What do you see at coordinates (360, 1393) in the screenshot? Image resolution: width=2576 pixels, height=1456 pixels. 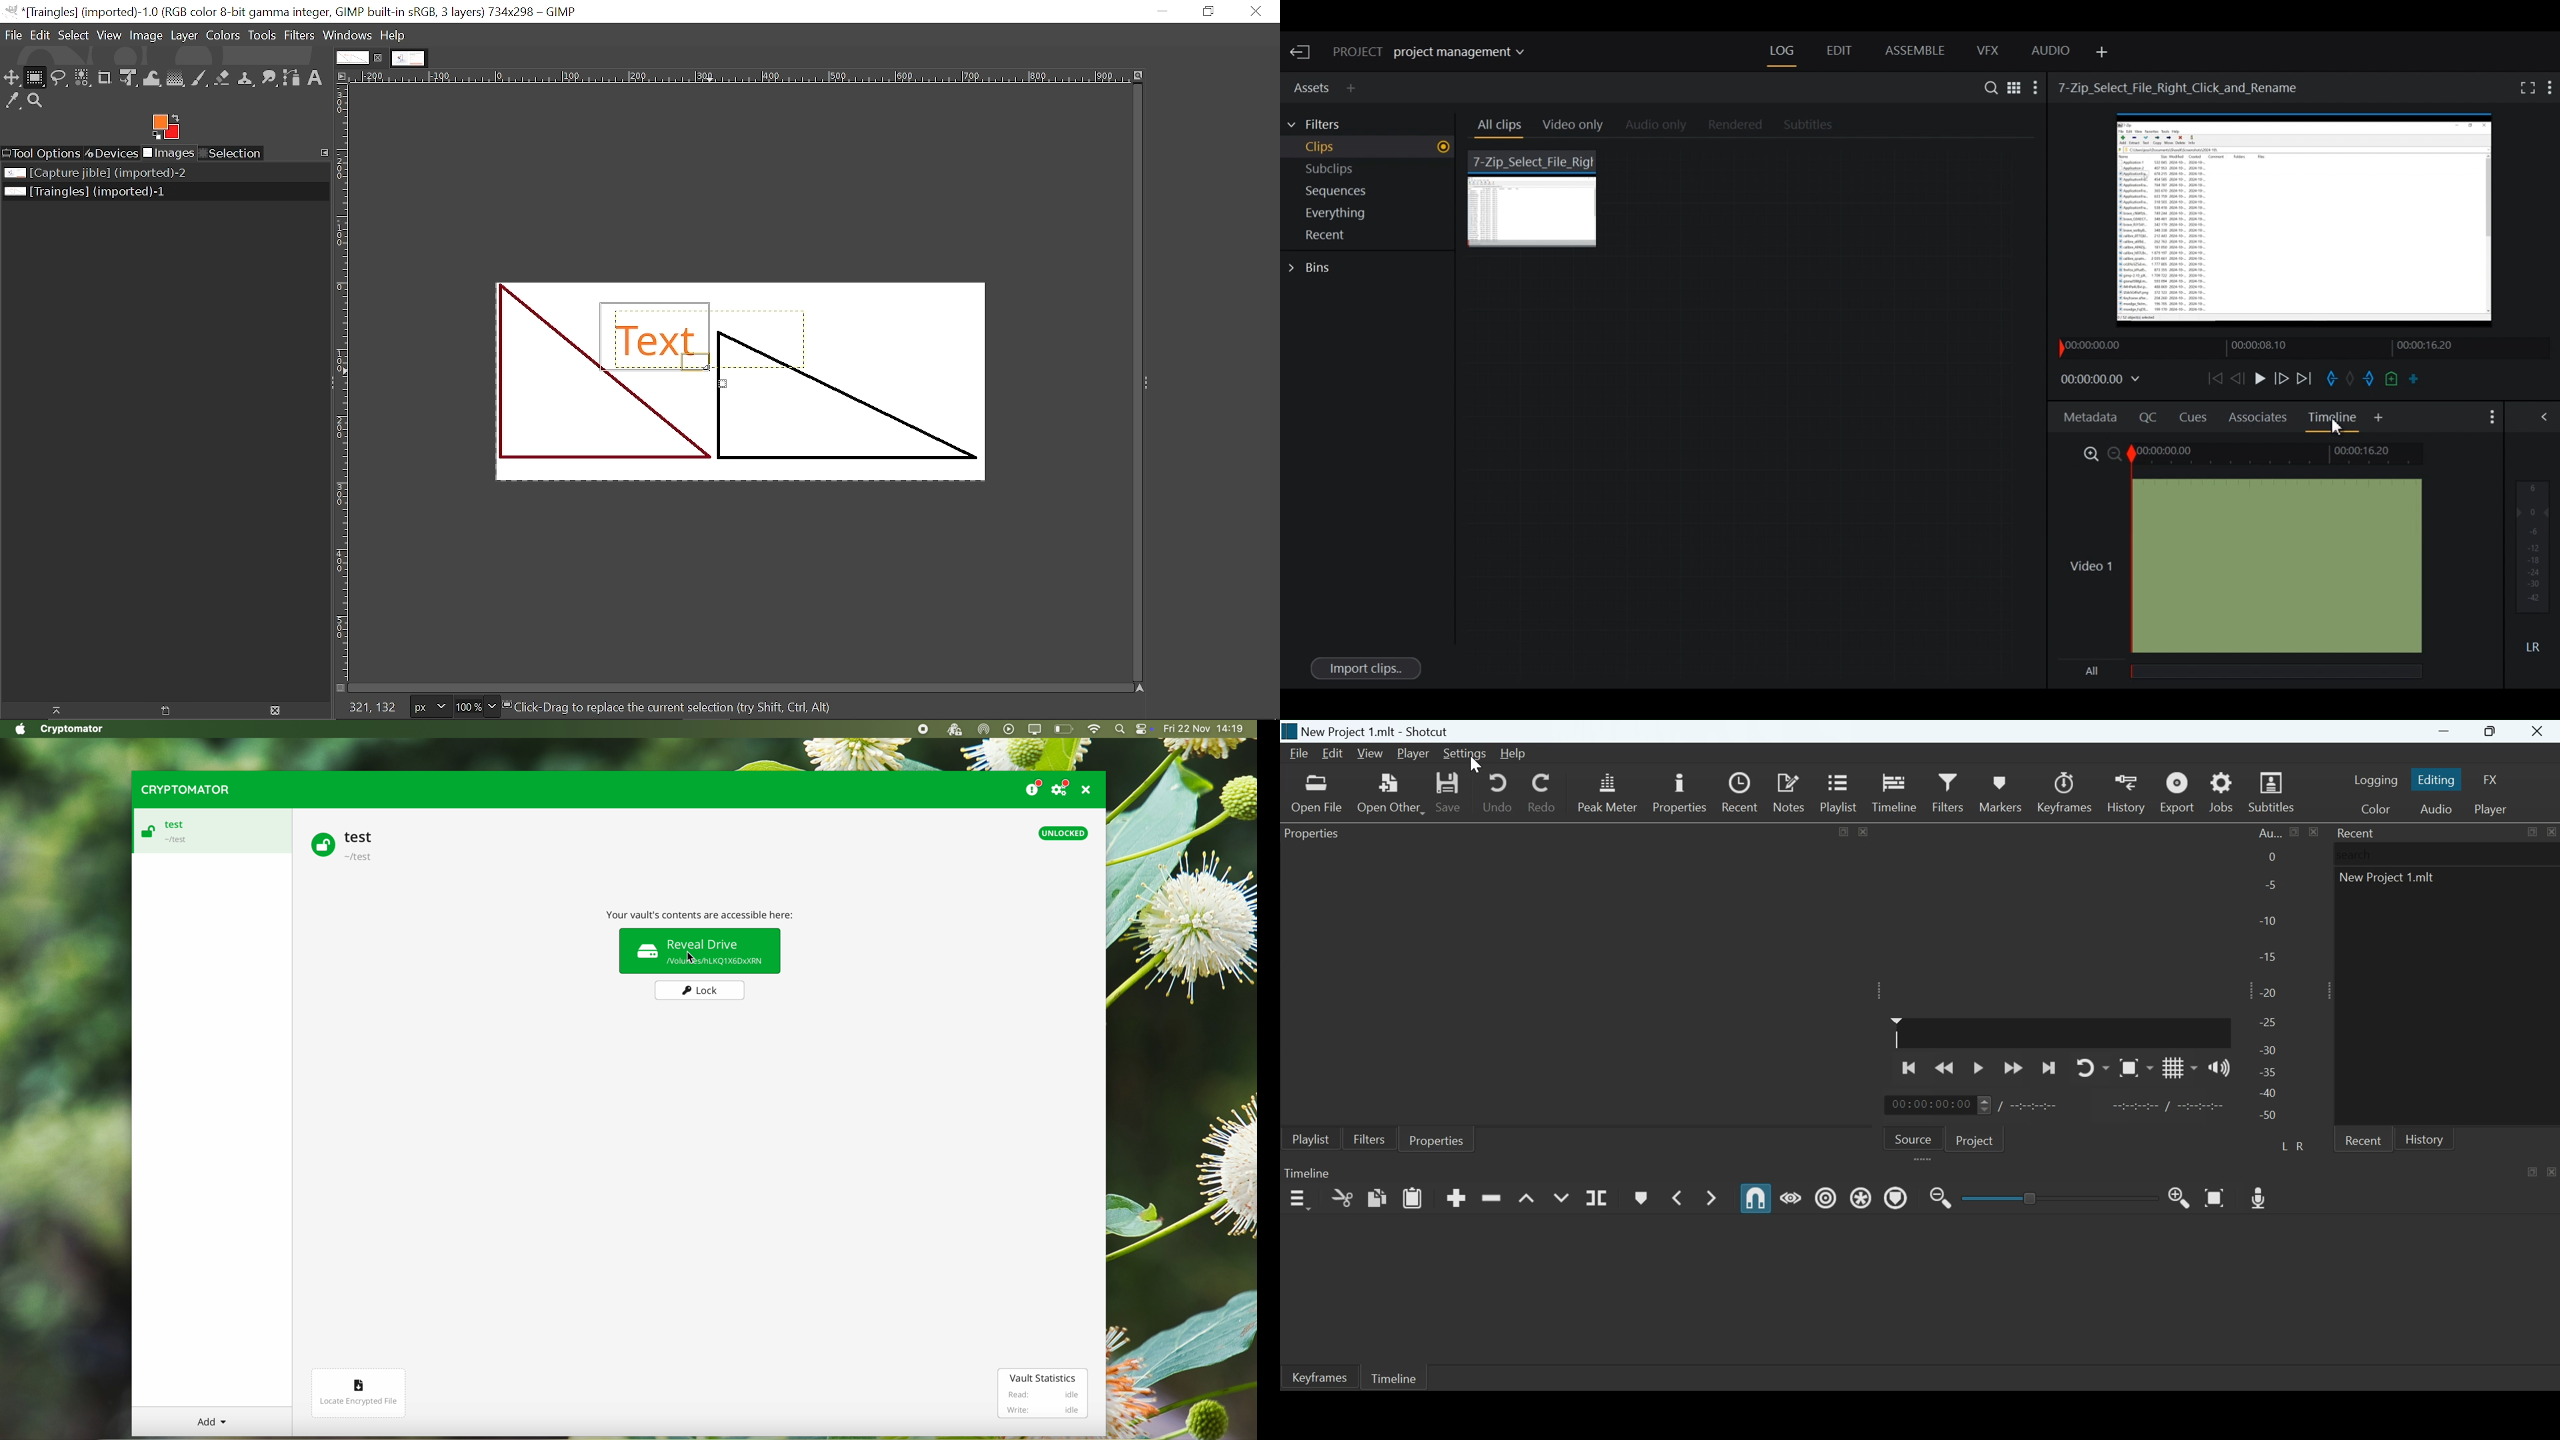 I see `locate encrypted file` at bounding box center [360, 1393].